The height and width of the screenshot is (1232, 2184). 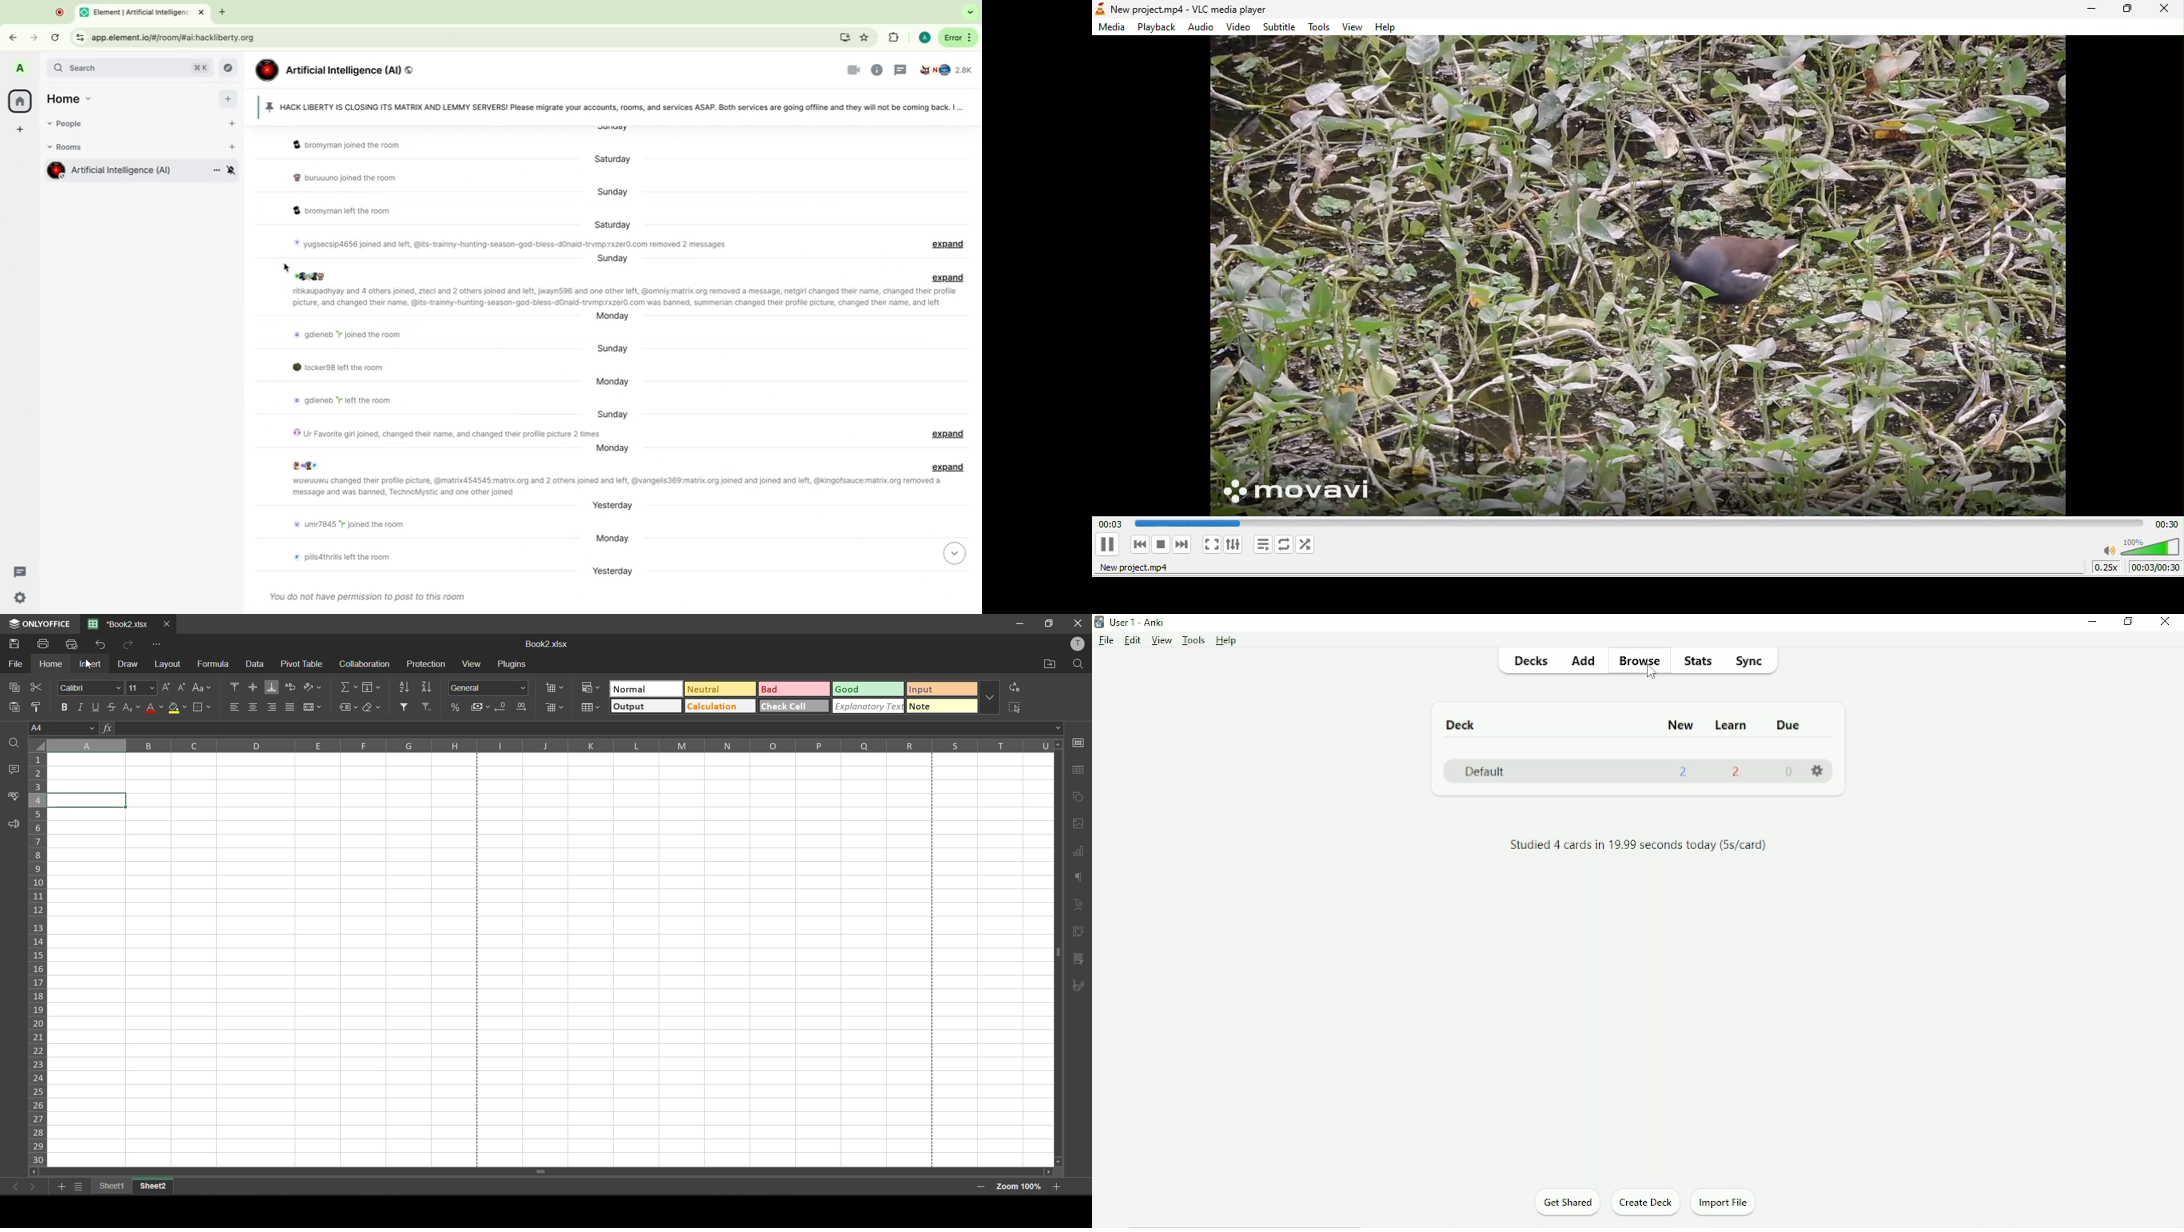 What do you see at coordinates (487, 687) in the screenshot?
I see `number format` at bounding box center [487, 687].